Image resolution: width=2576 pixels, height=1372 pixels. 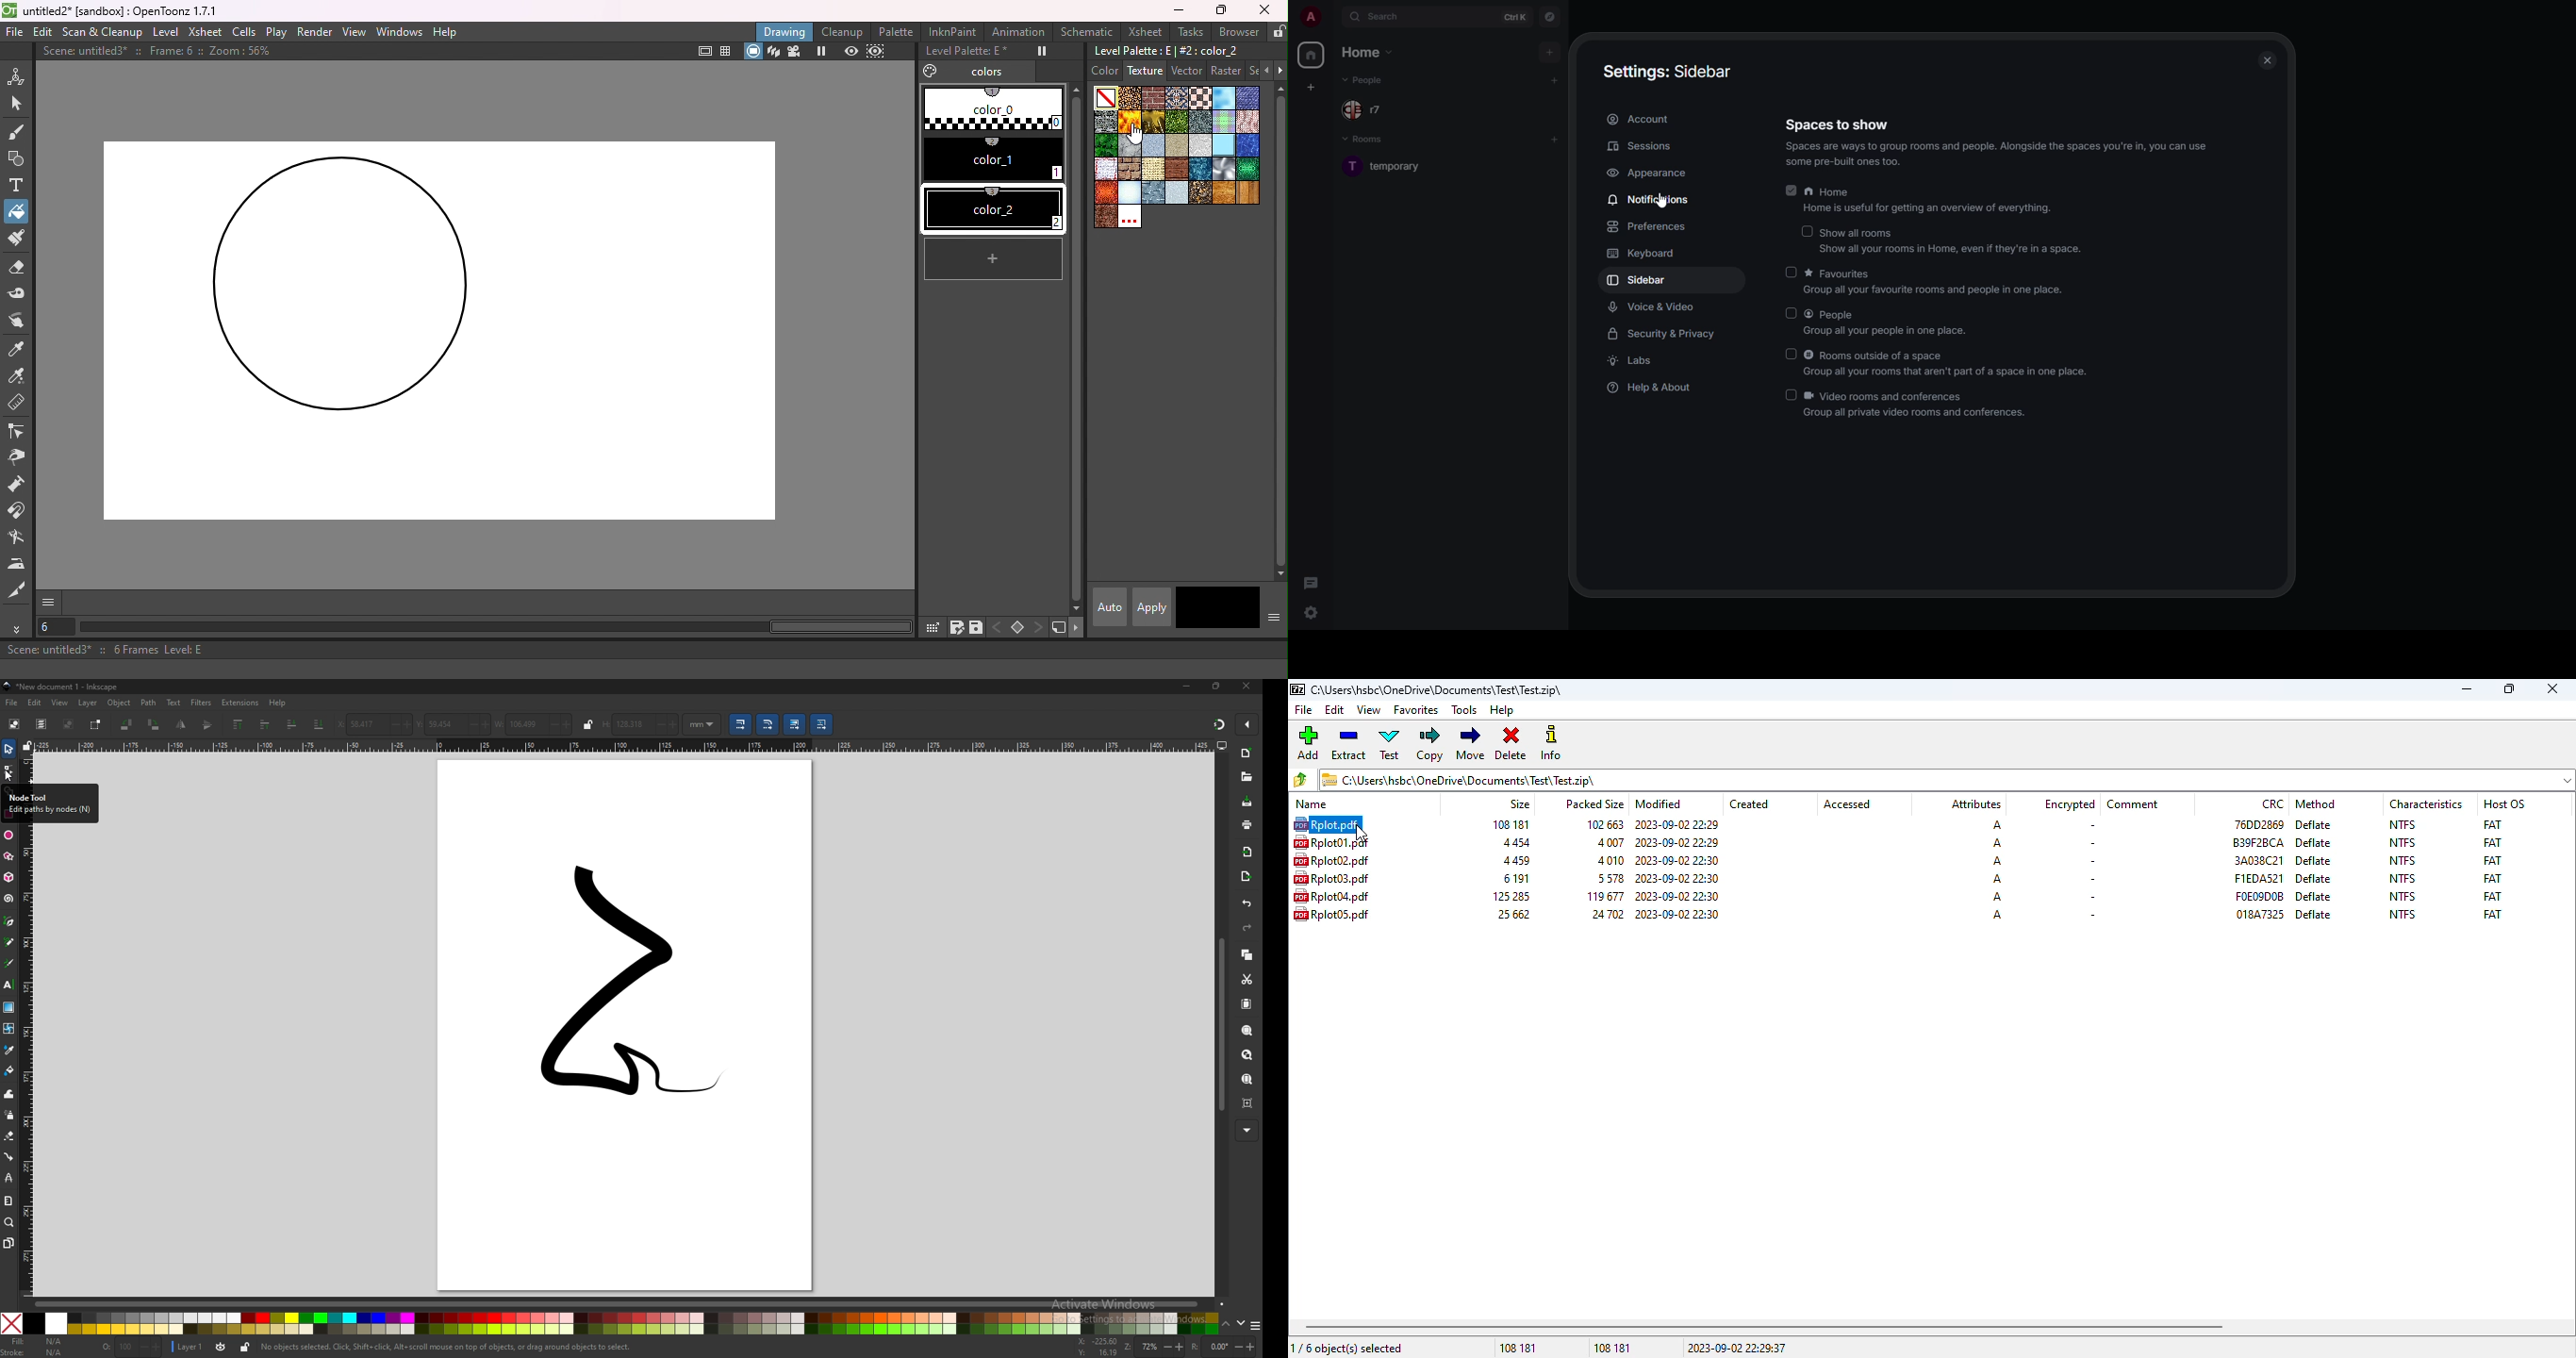 I want to click on scroll bar, so click(x=1220, y=1026).